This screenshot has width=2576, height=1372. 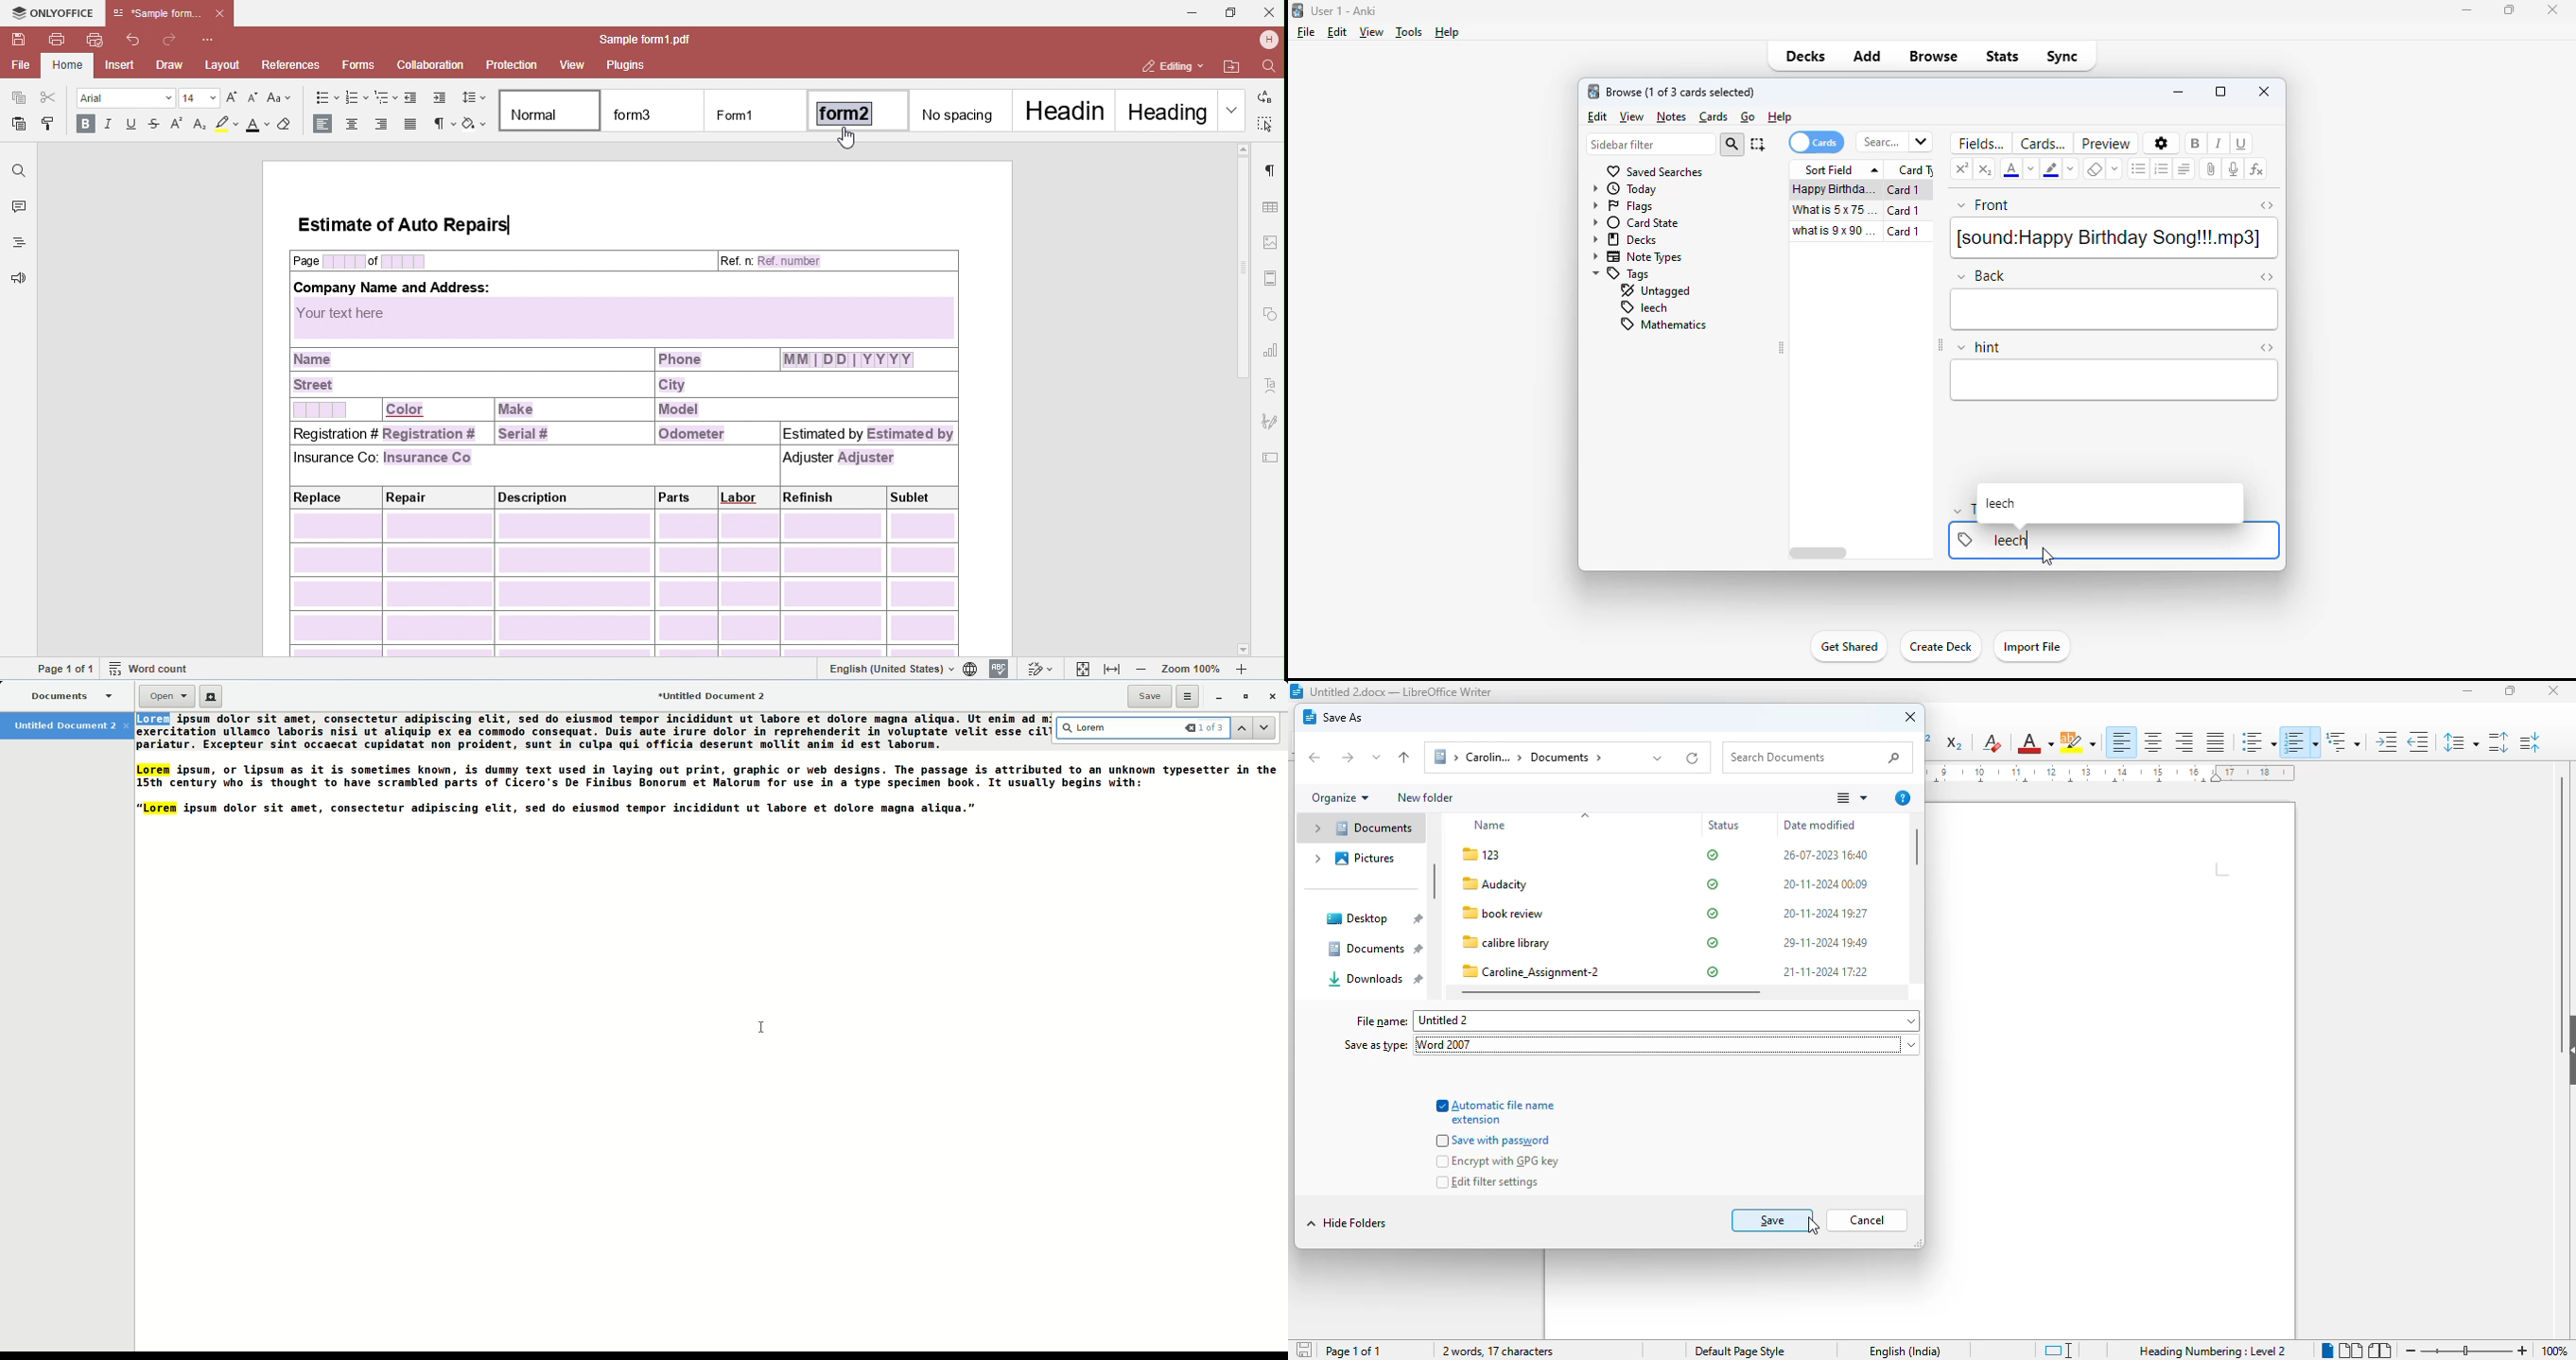 I want to click on New, so click(x=212, y=696).